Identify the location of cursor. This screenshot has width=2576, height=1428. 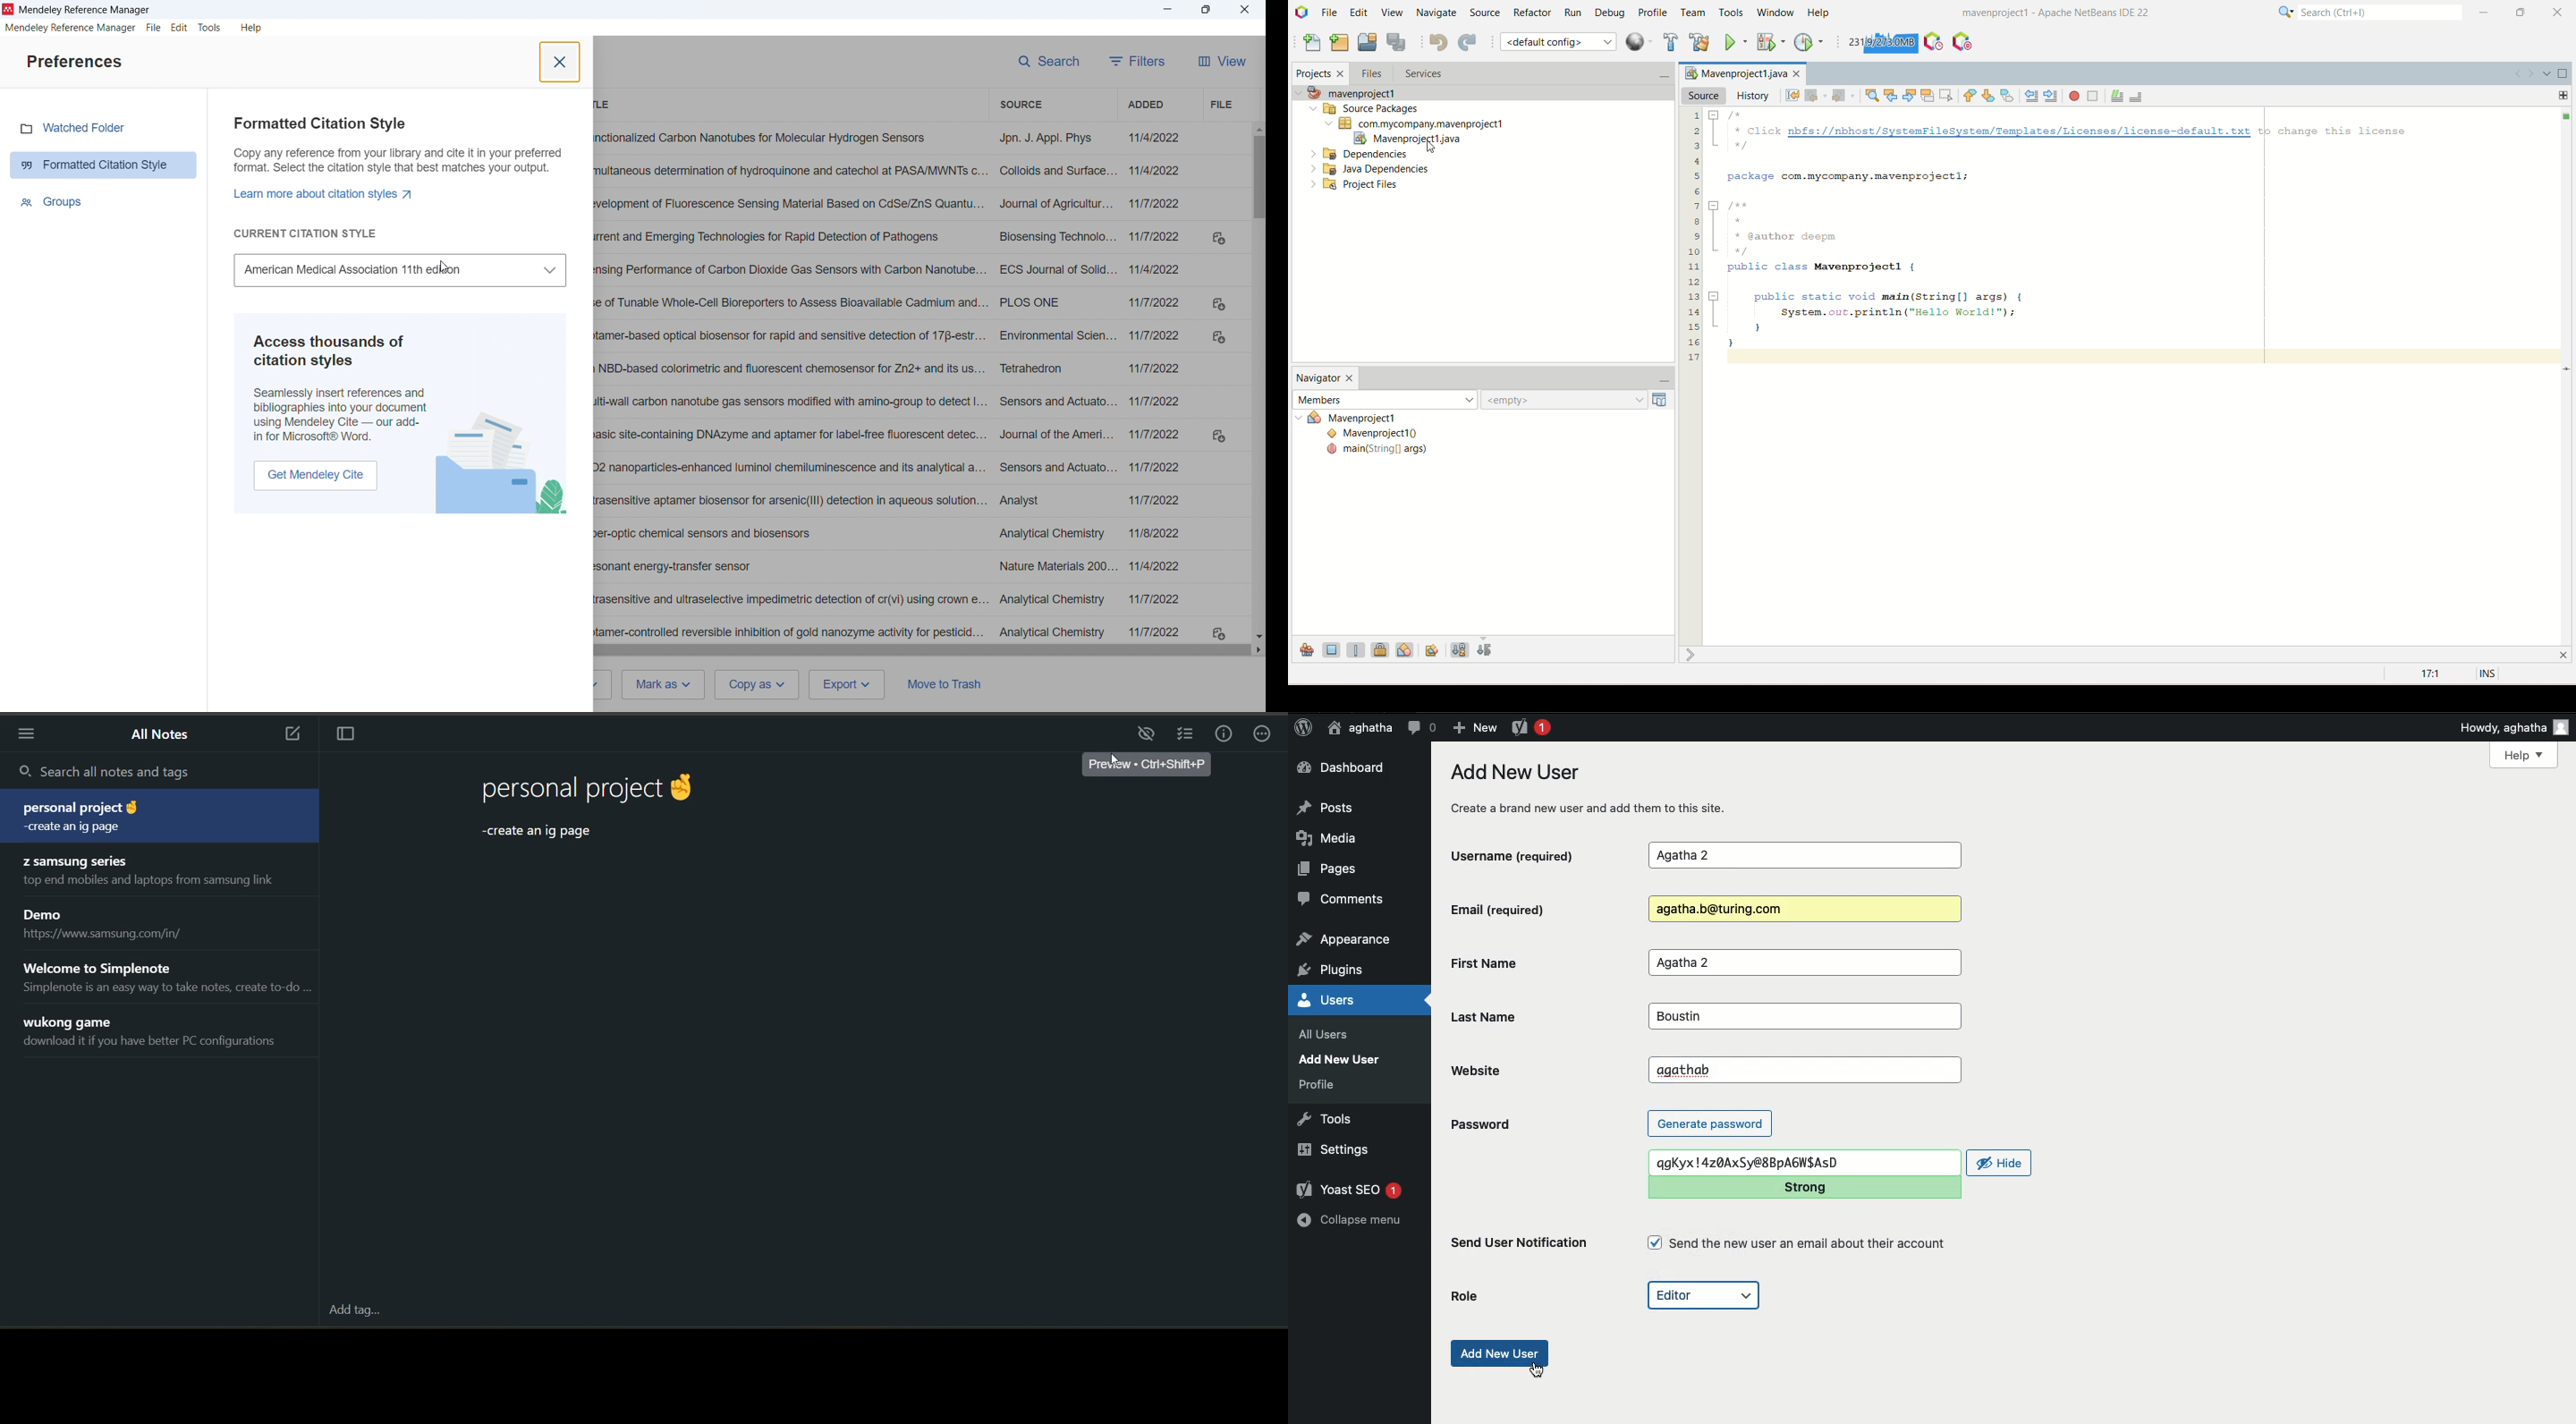
(1434, 148).